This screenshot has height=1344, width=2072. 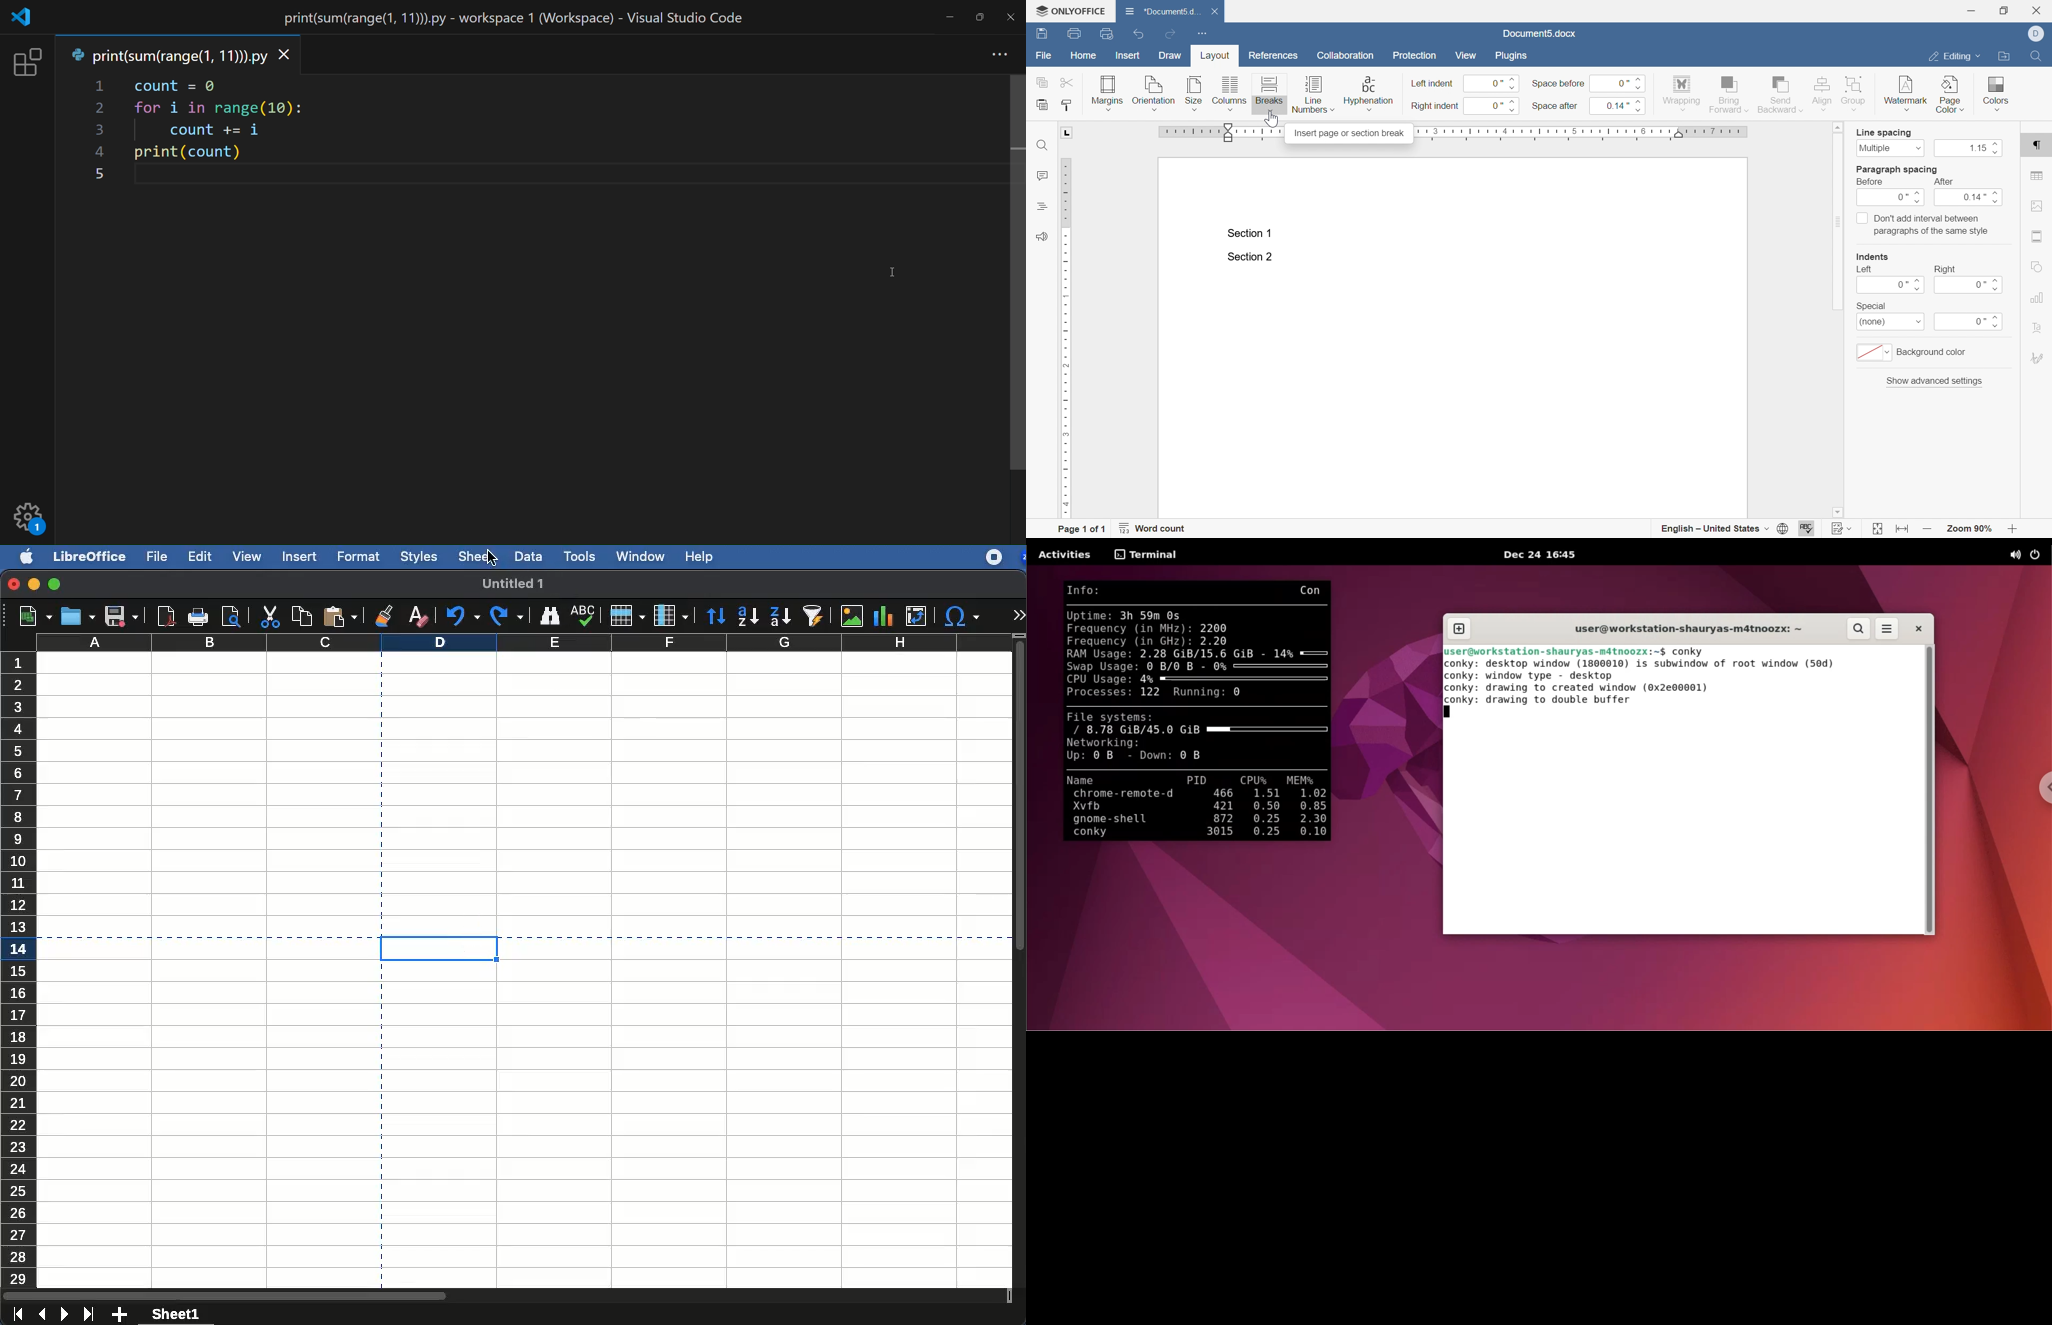 What do you see at coordinates (1872, 182) in the screenshot?
I see `before` at bounding box center [1872, 182].